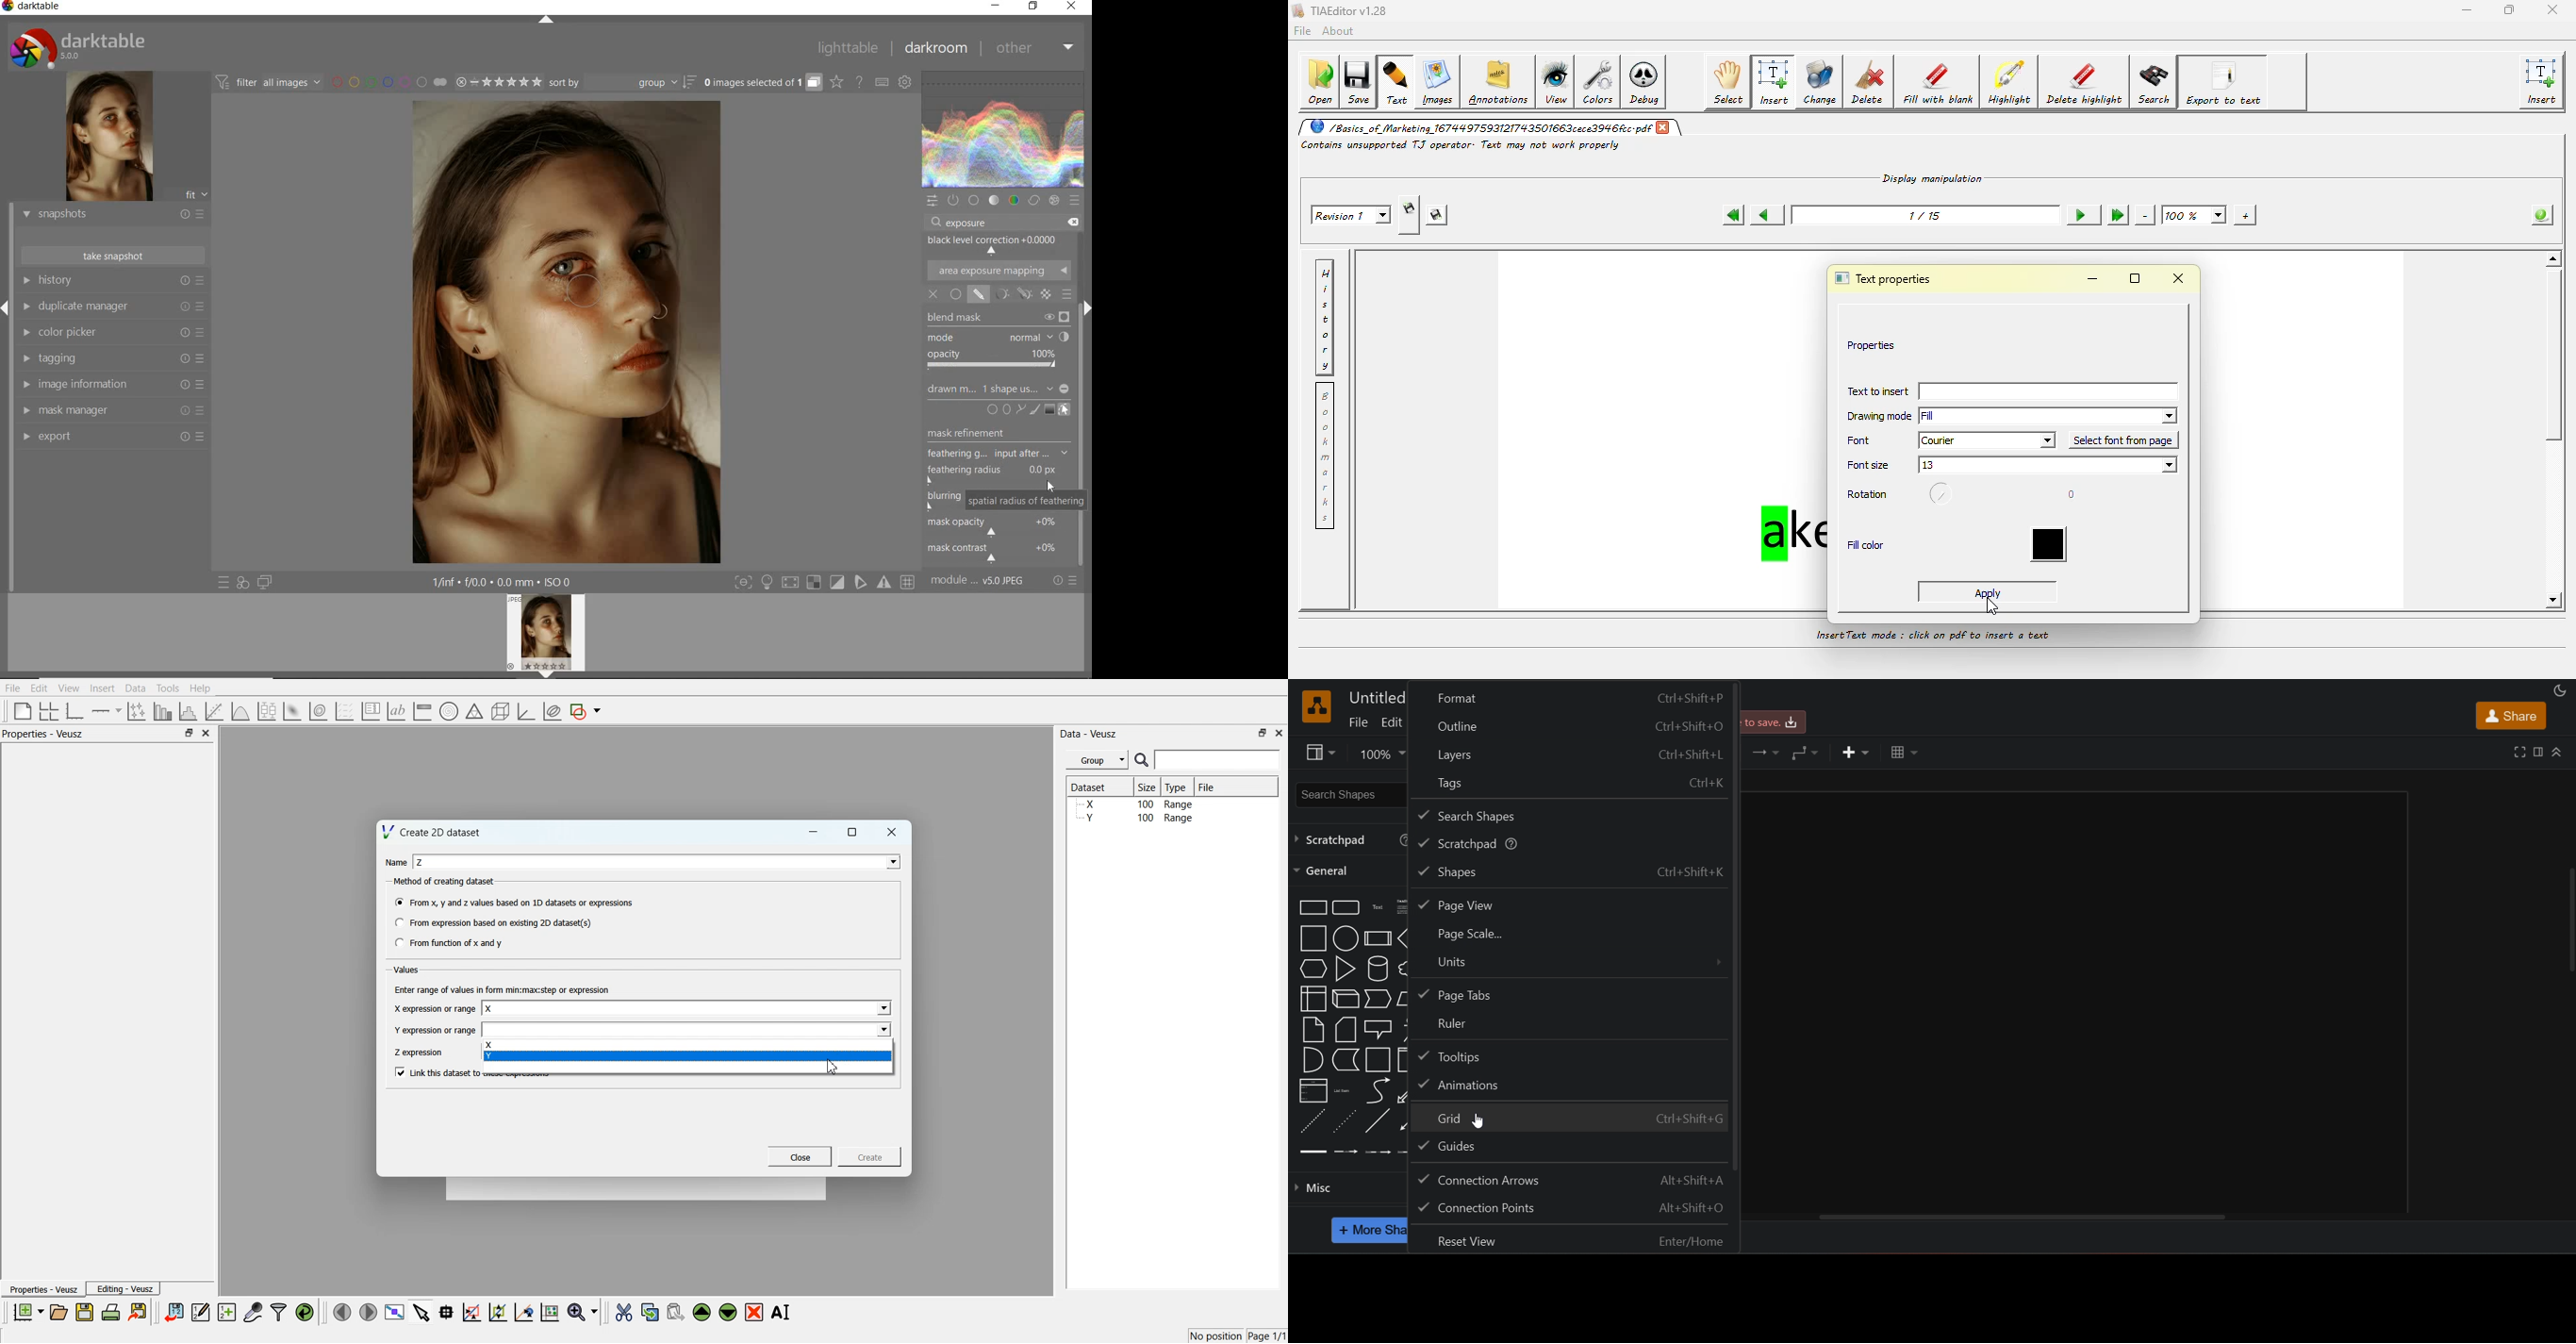  I want to click on logo, so click(1316, 705).